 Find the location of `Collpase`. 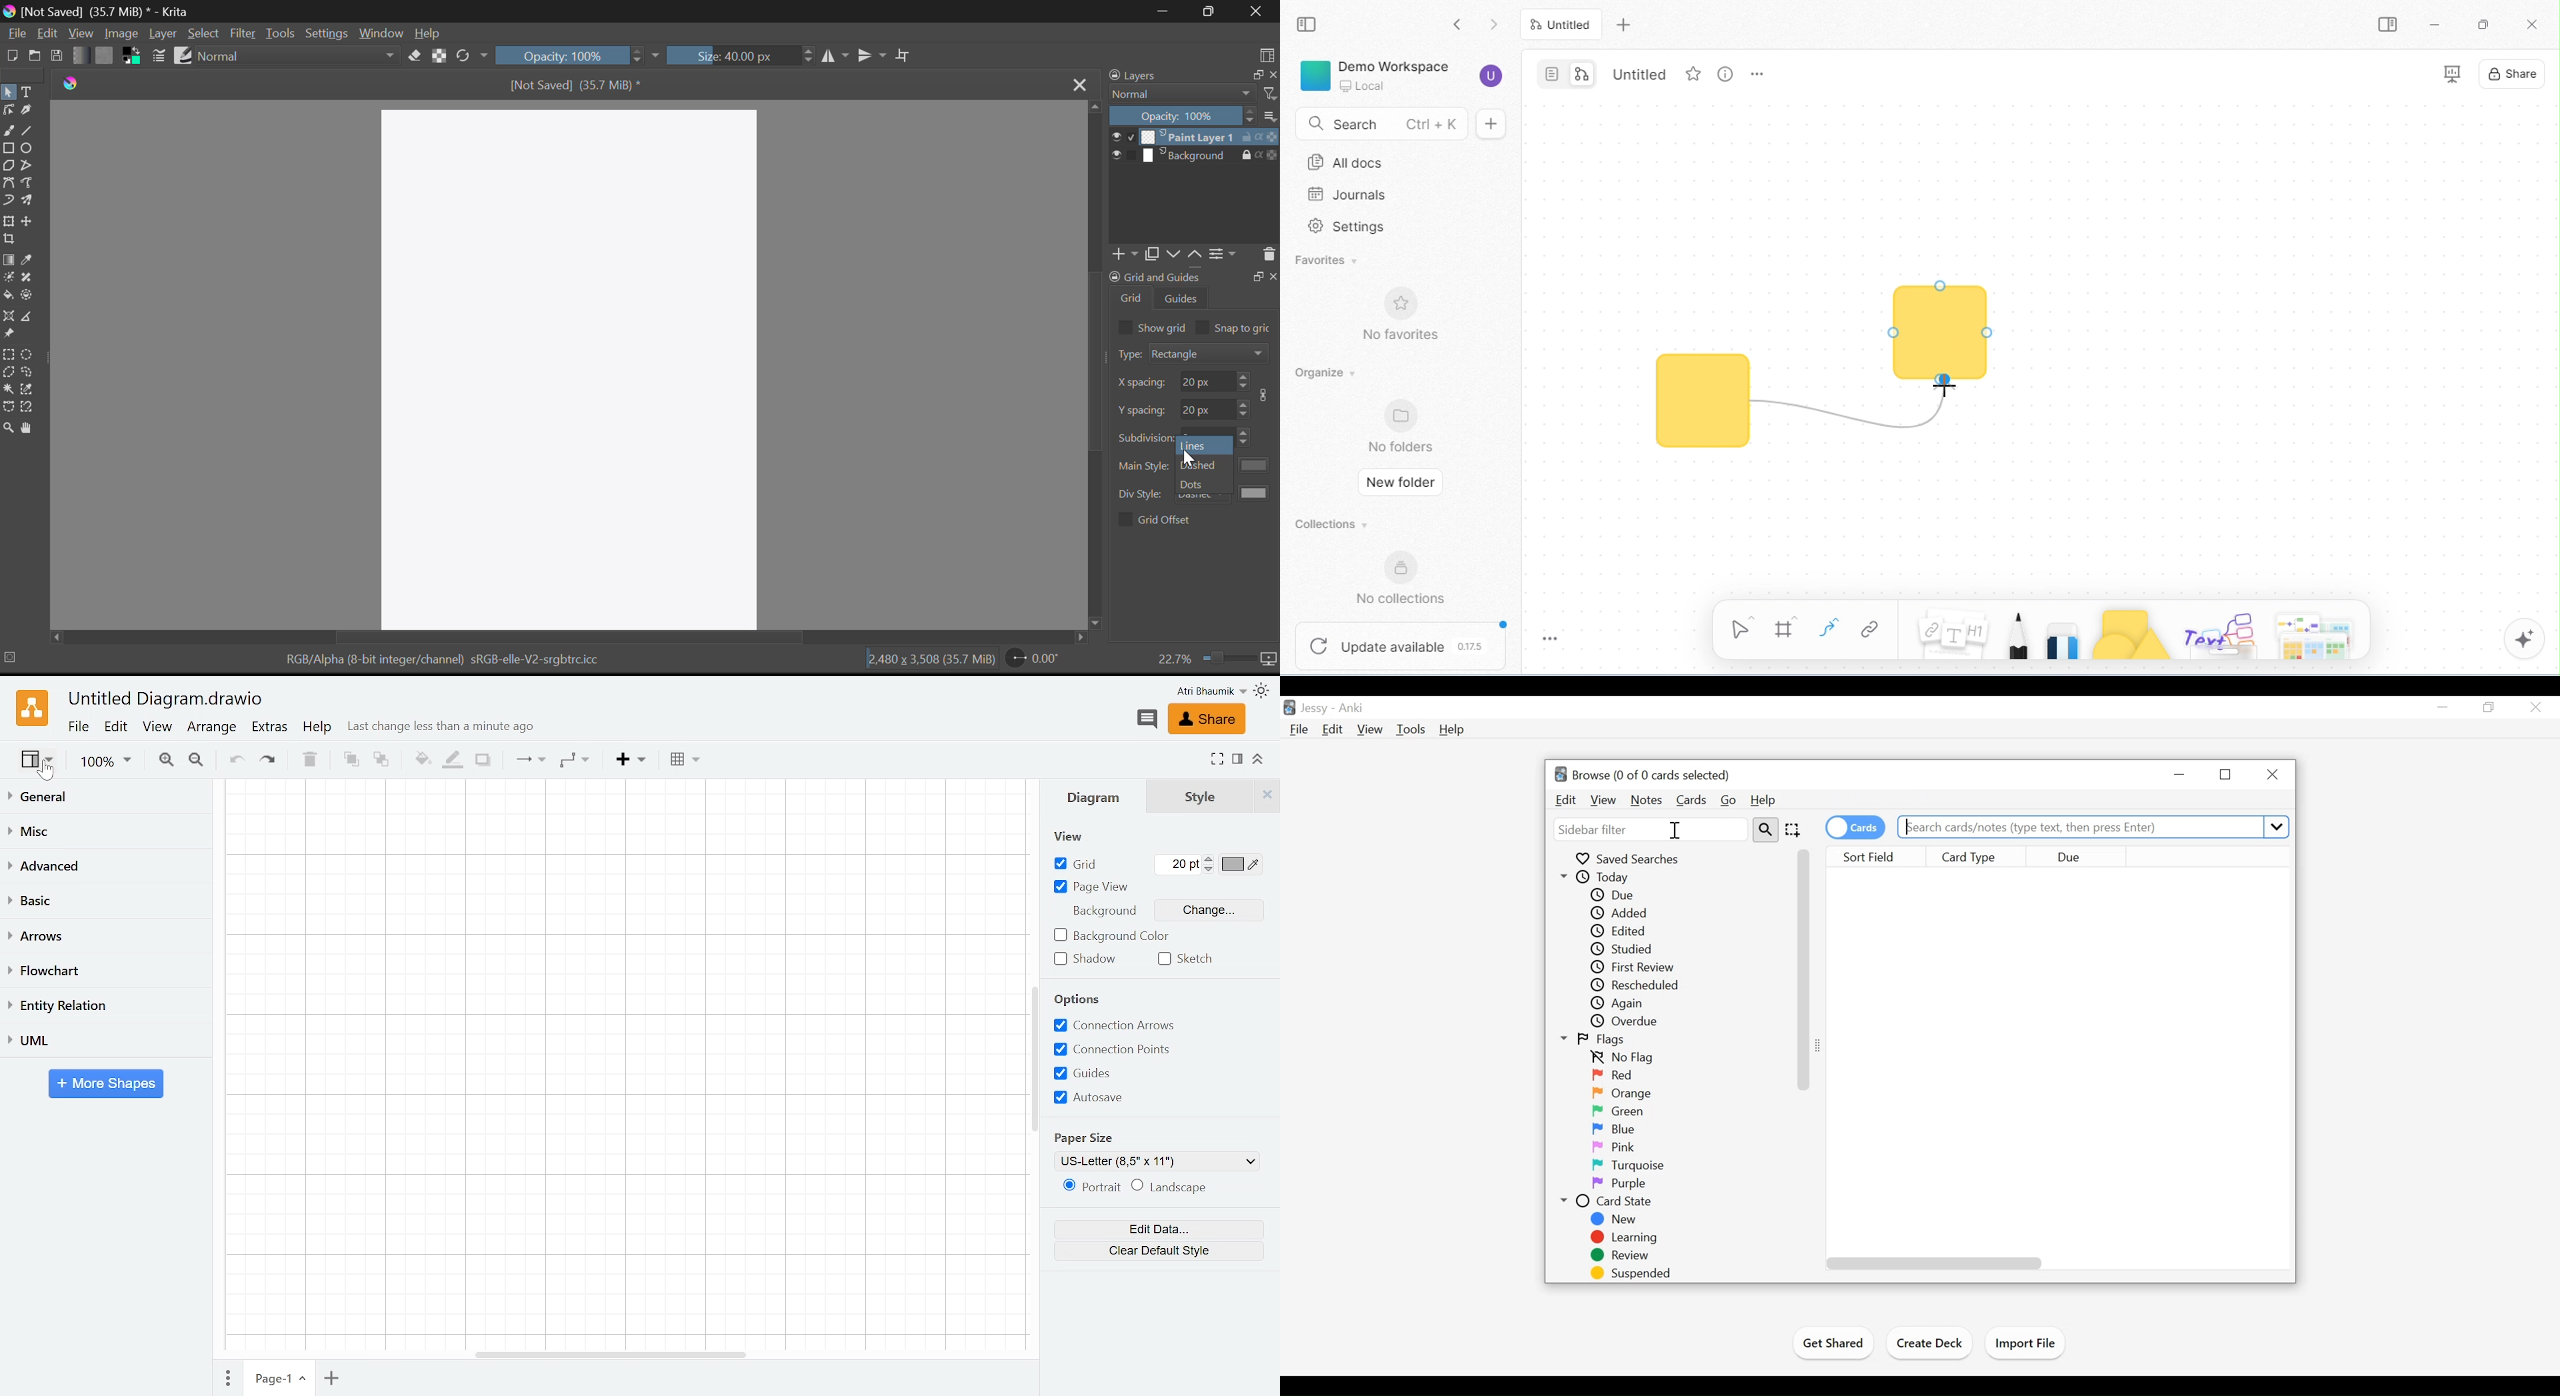

Collpase is located at coordinates (1256, 761).